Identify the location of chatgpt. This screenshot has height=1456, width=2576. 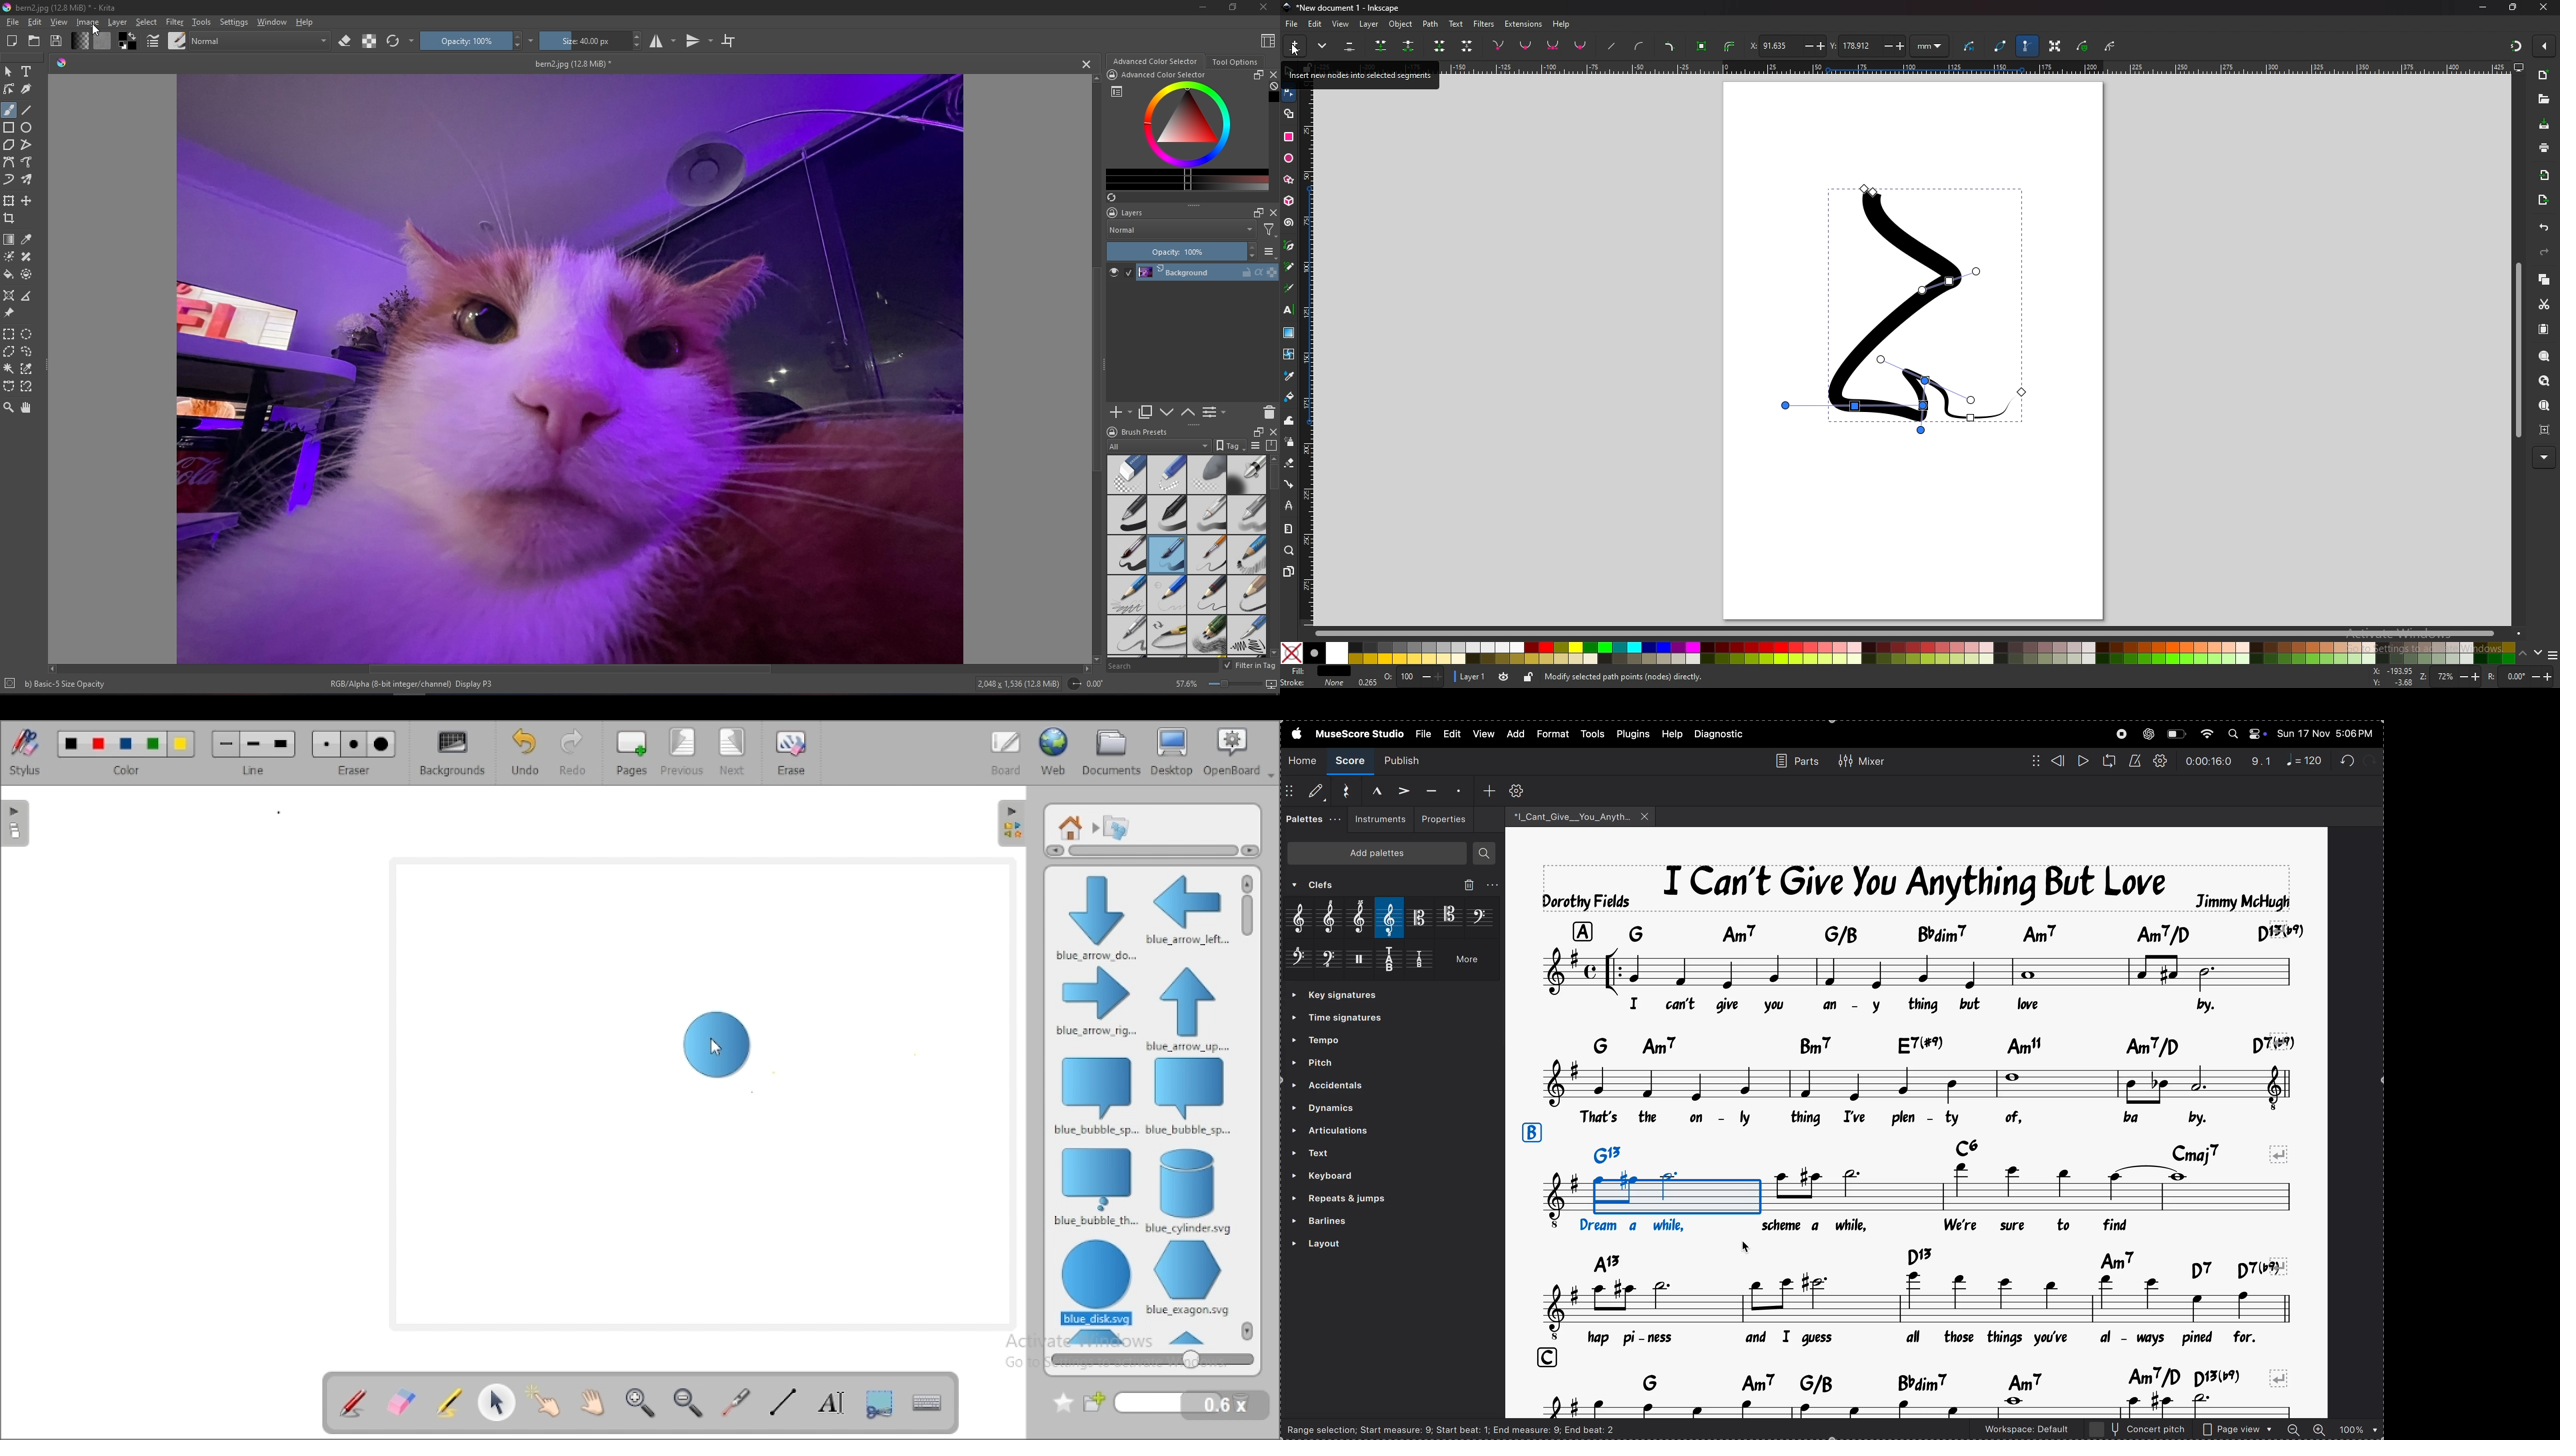
(2148, 734).